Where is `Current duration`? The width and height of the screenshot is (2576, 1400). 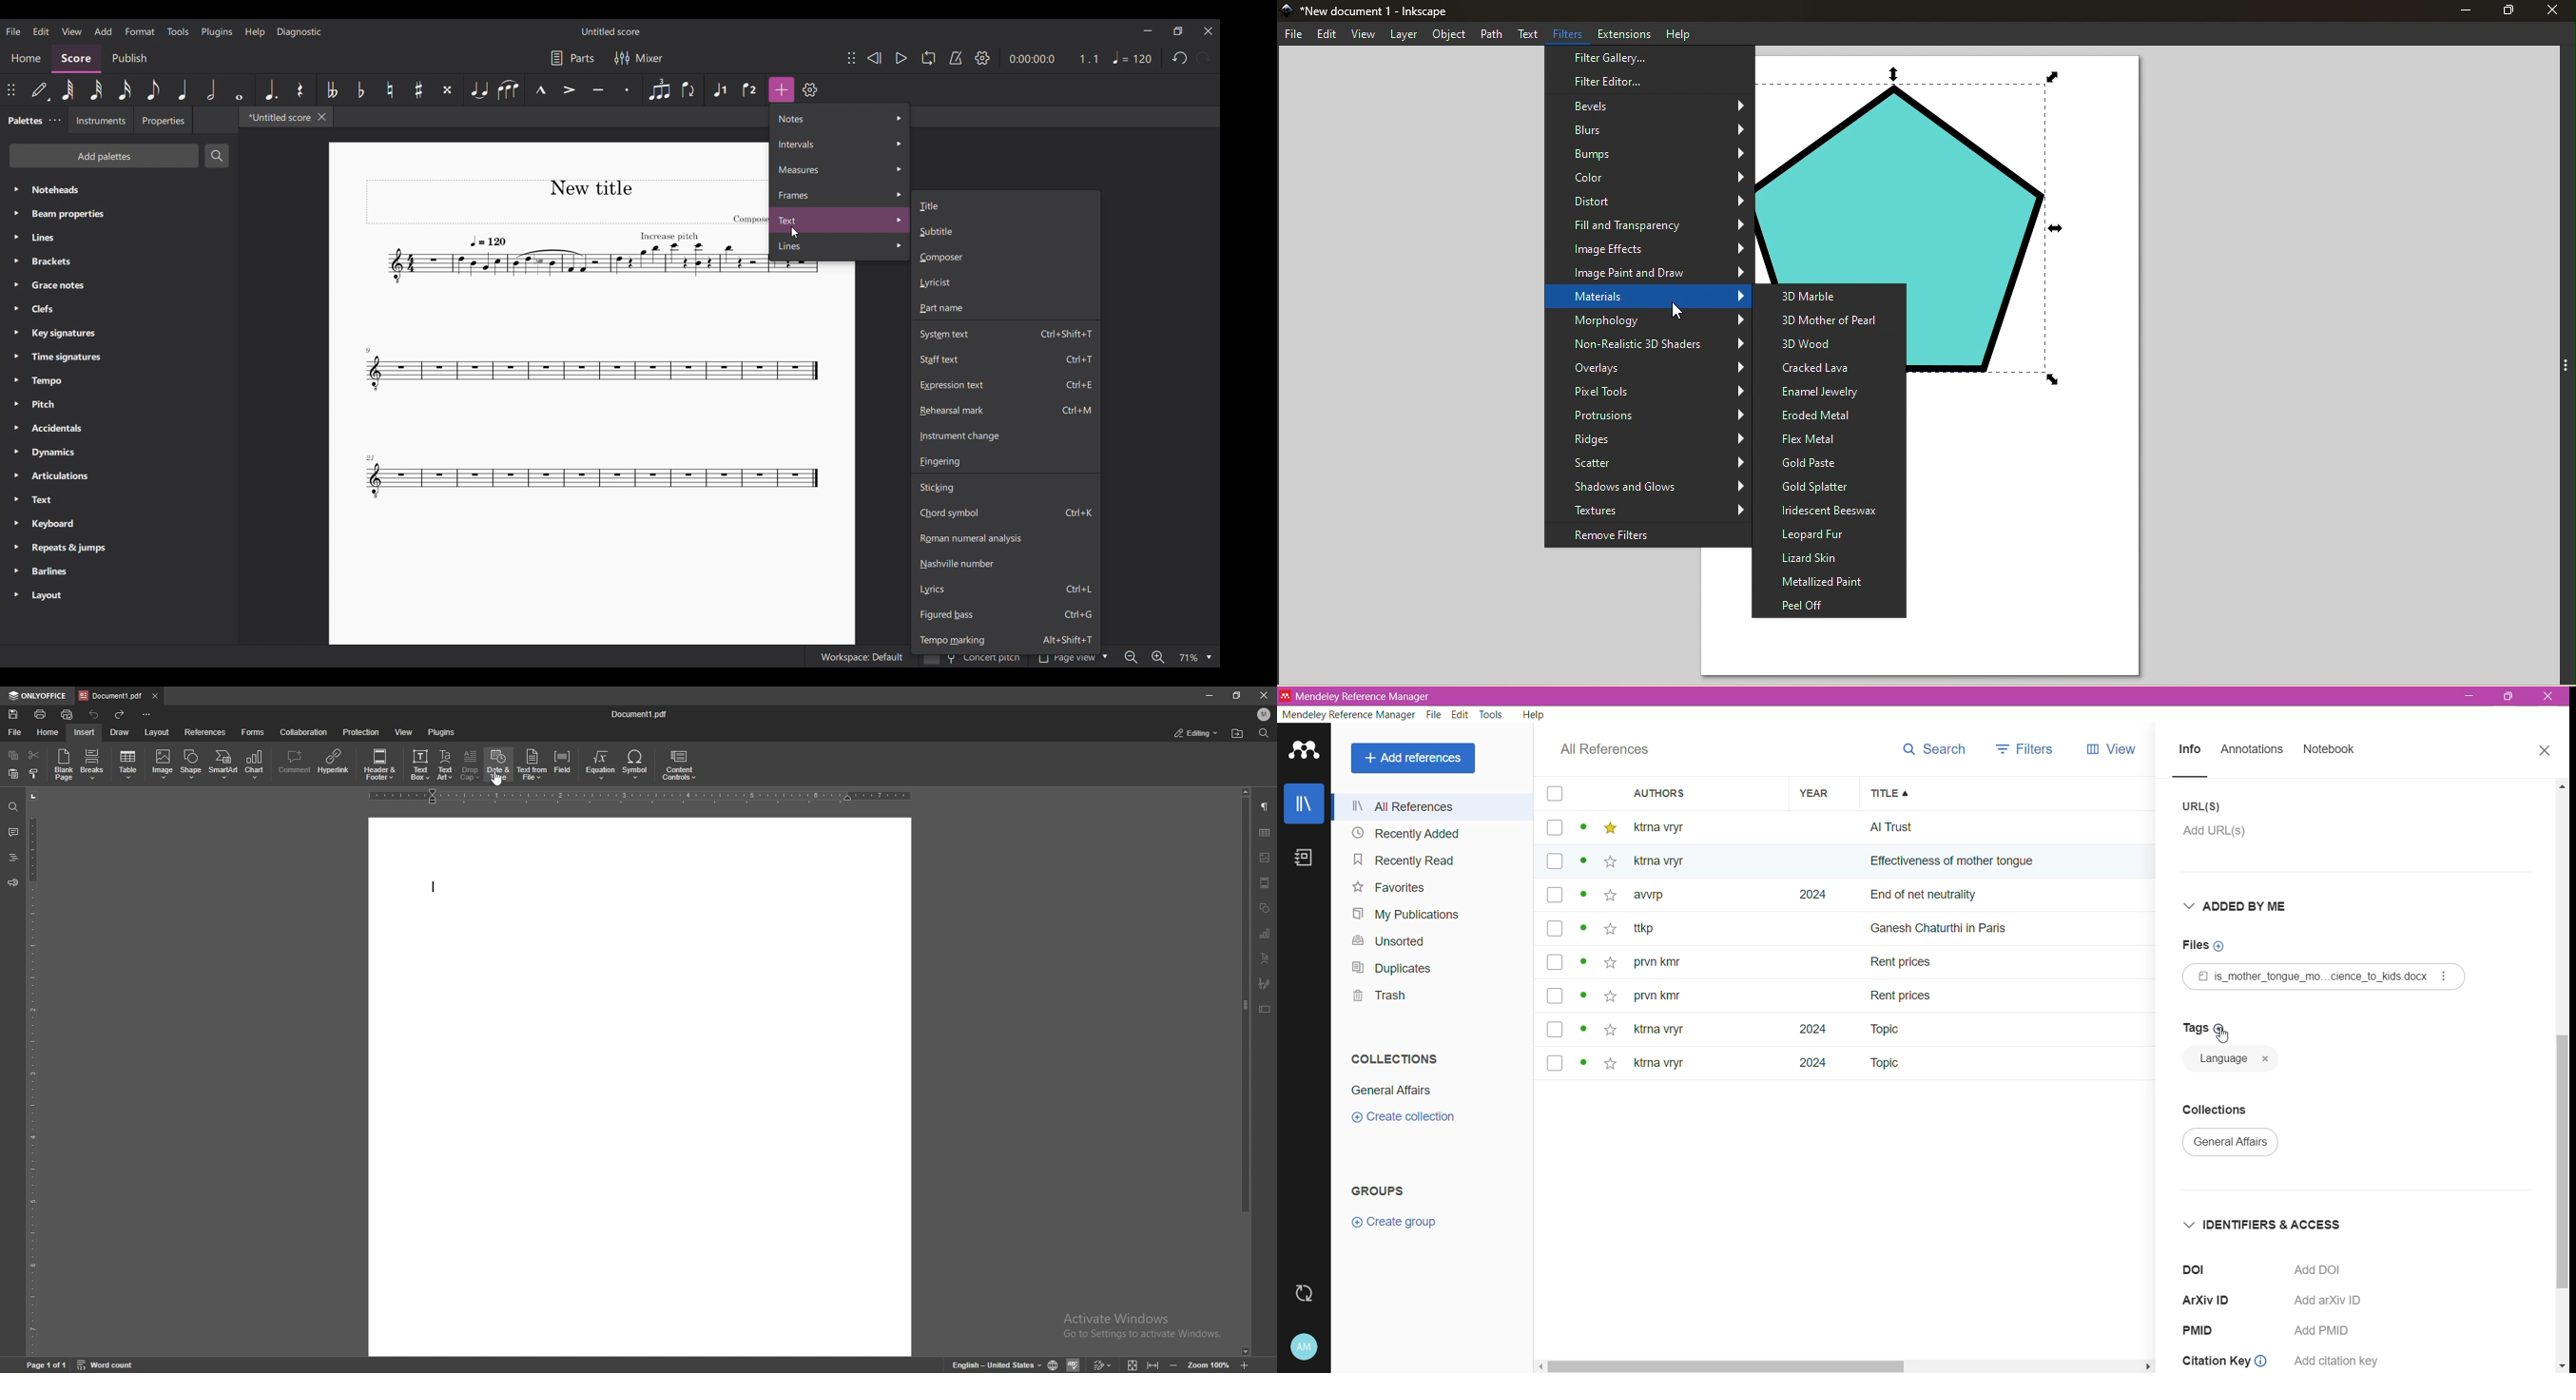 Current duration is located at coordinates (1031, 58).